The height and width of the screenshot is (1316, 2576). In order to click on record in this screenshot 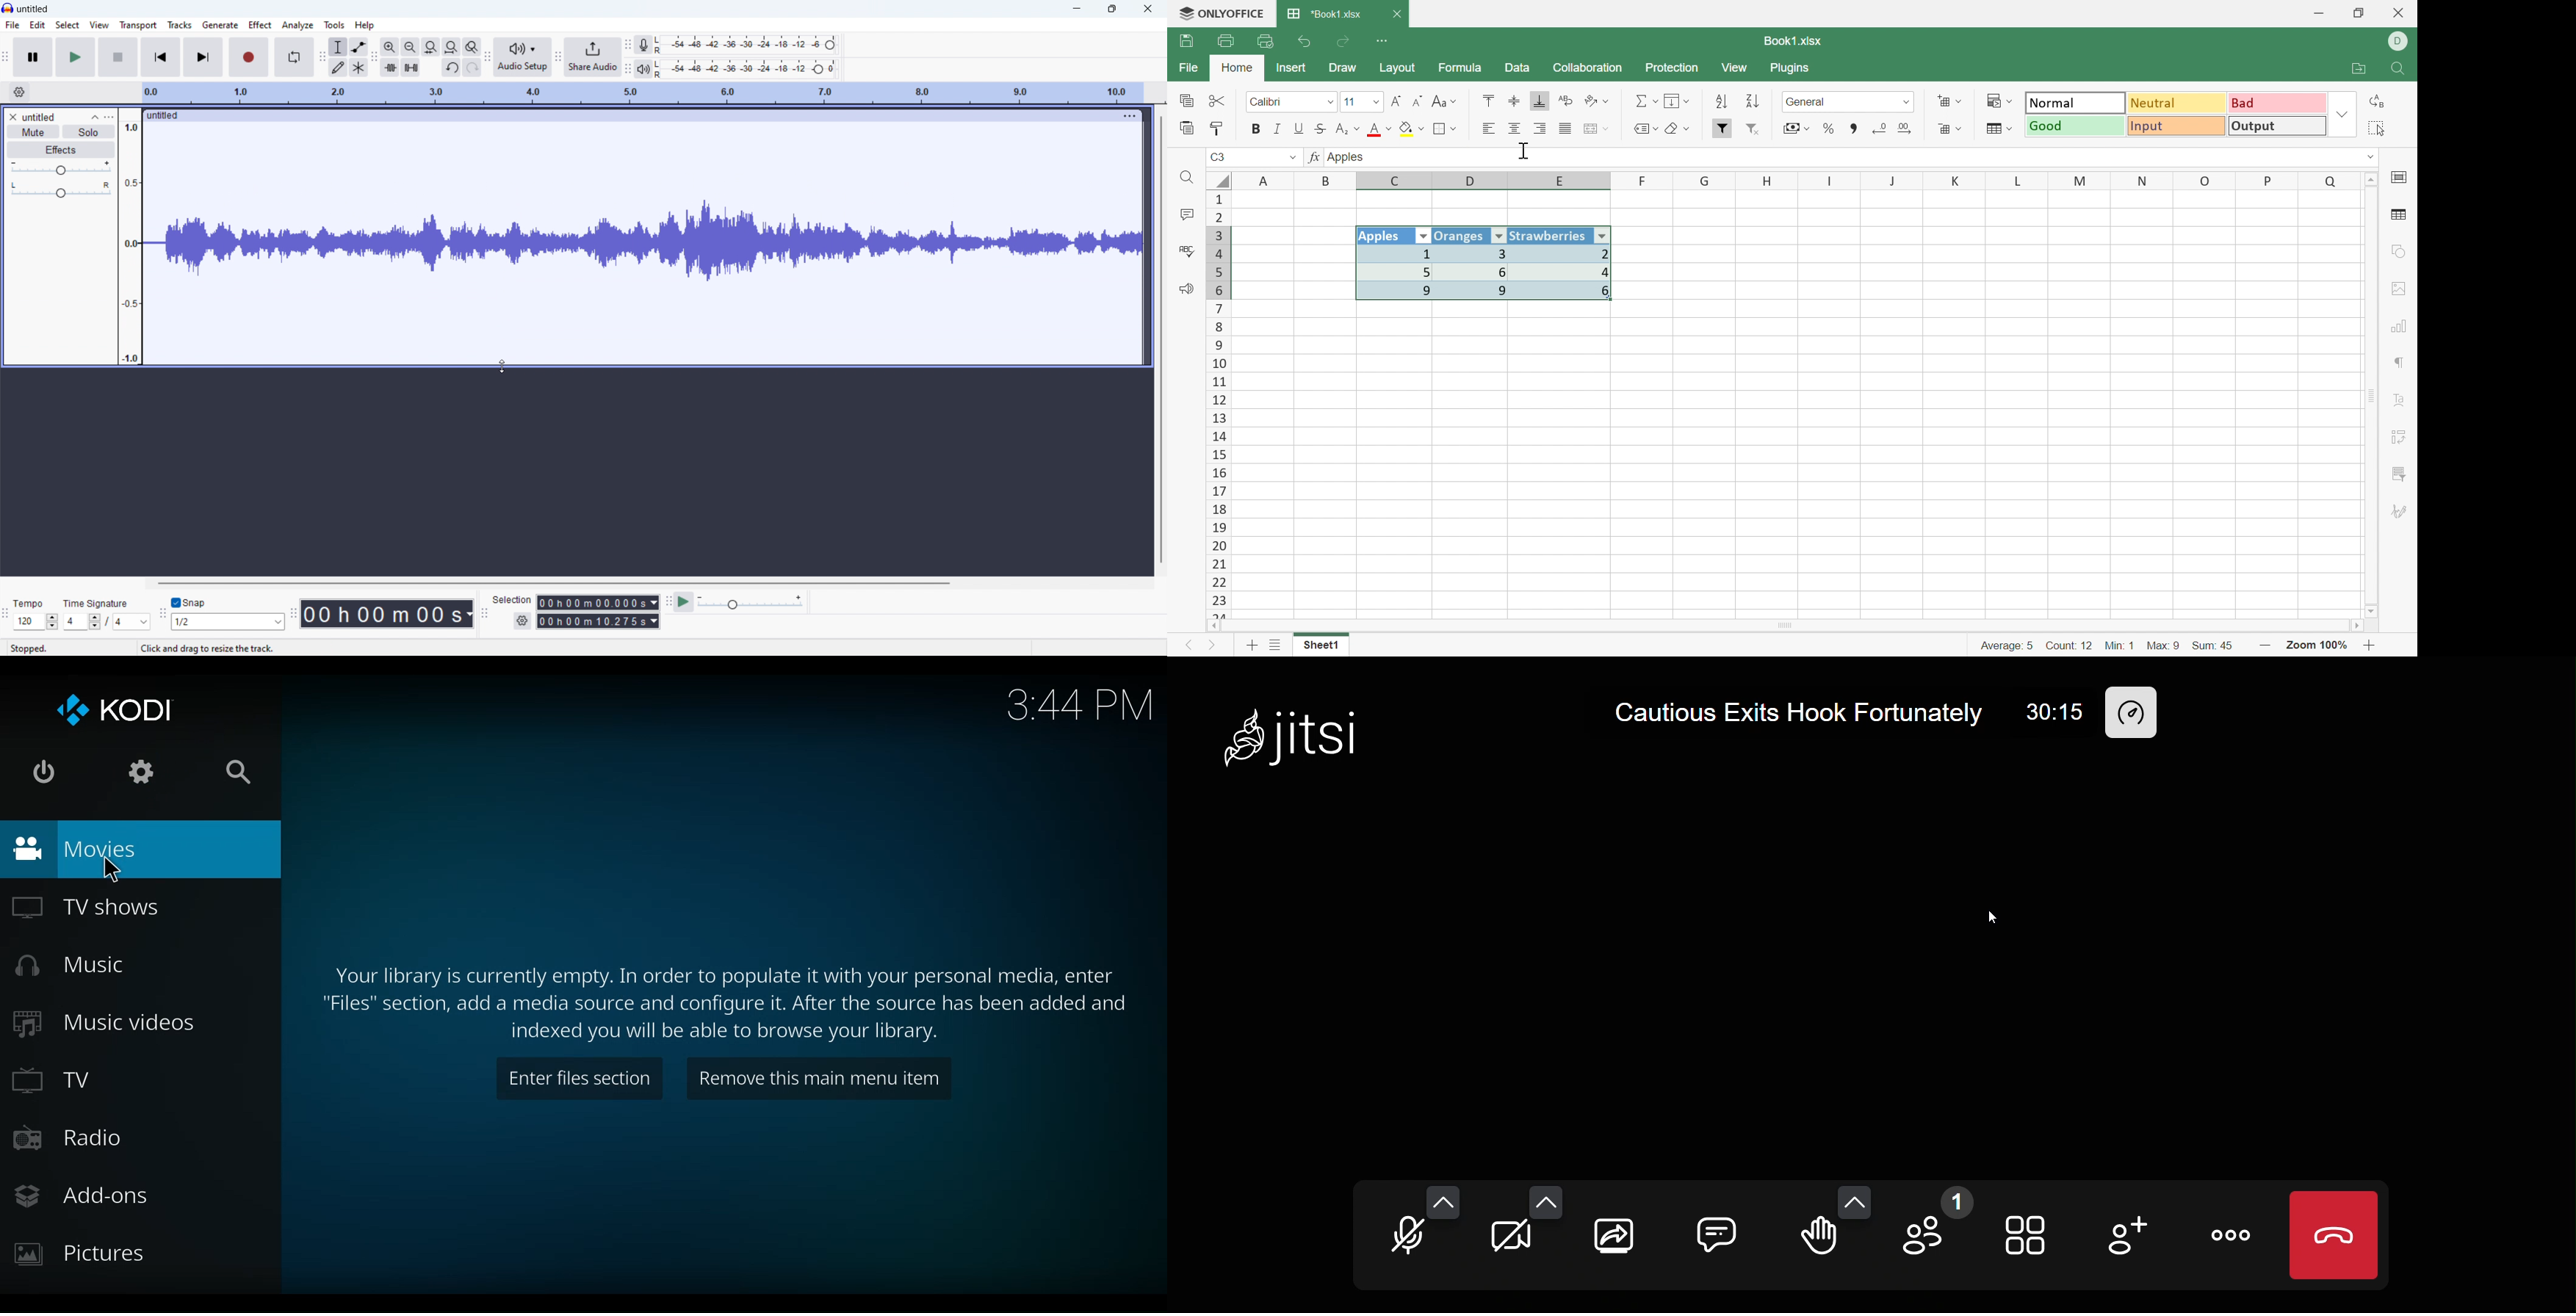, I will do `click(248, 57)`.